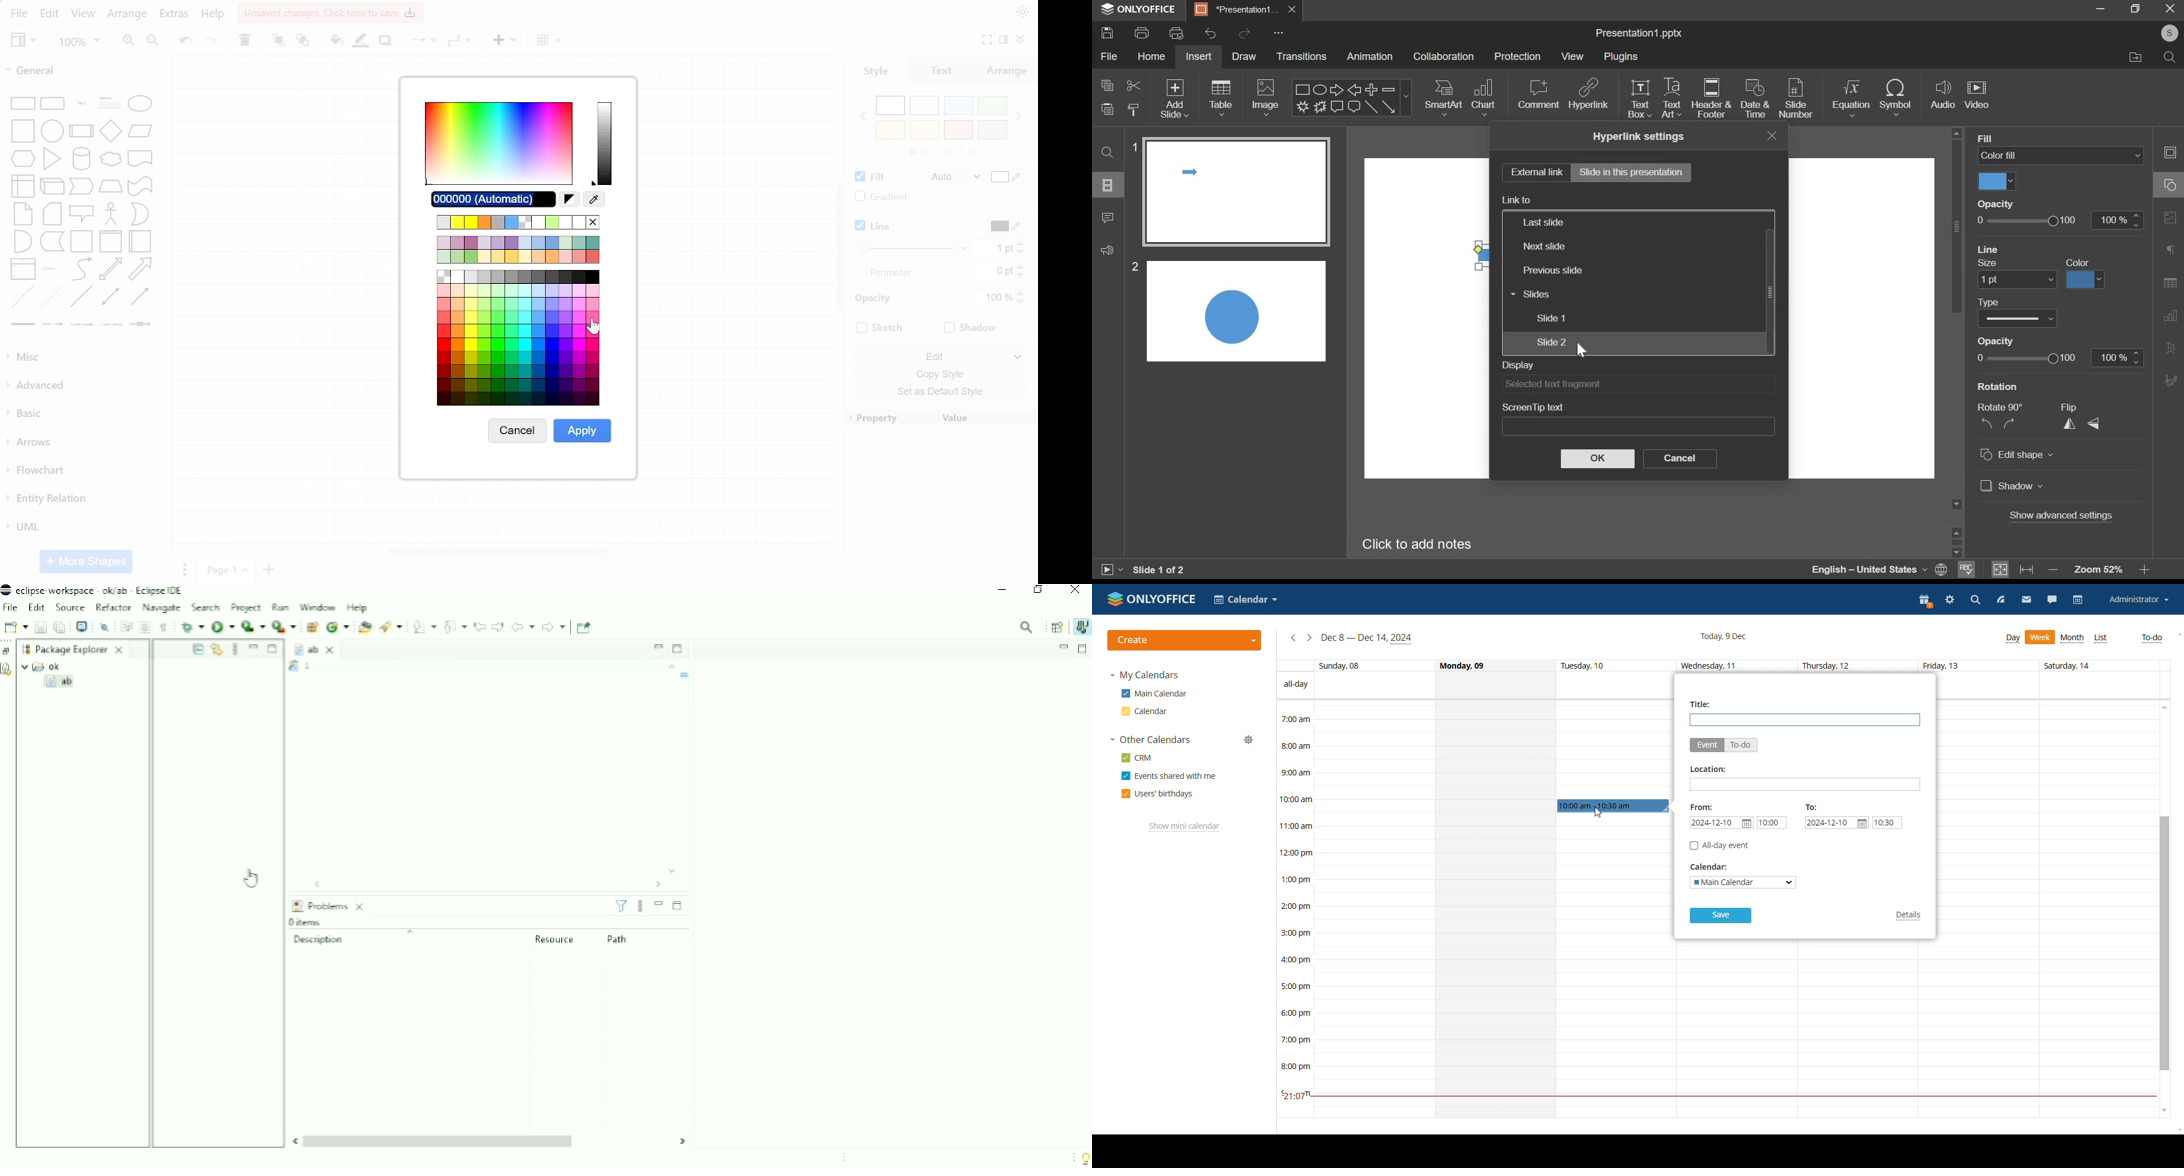 Image resolution: width=2184 pixels, height=1176 pixels. I want to click on file, so click(1109, 56).